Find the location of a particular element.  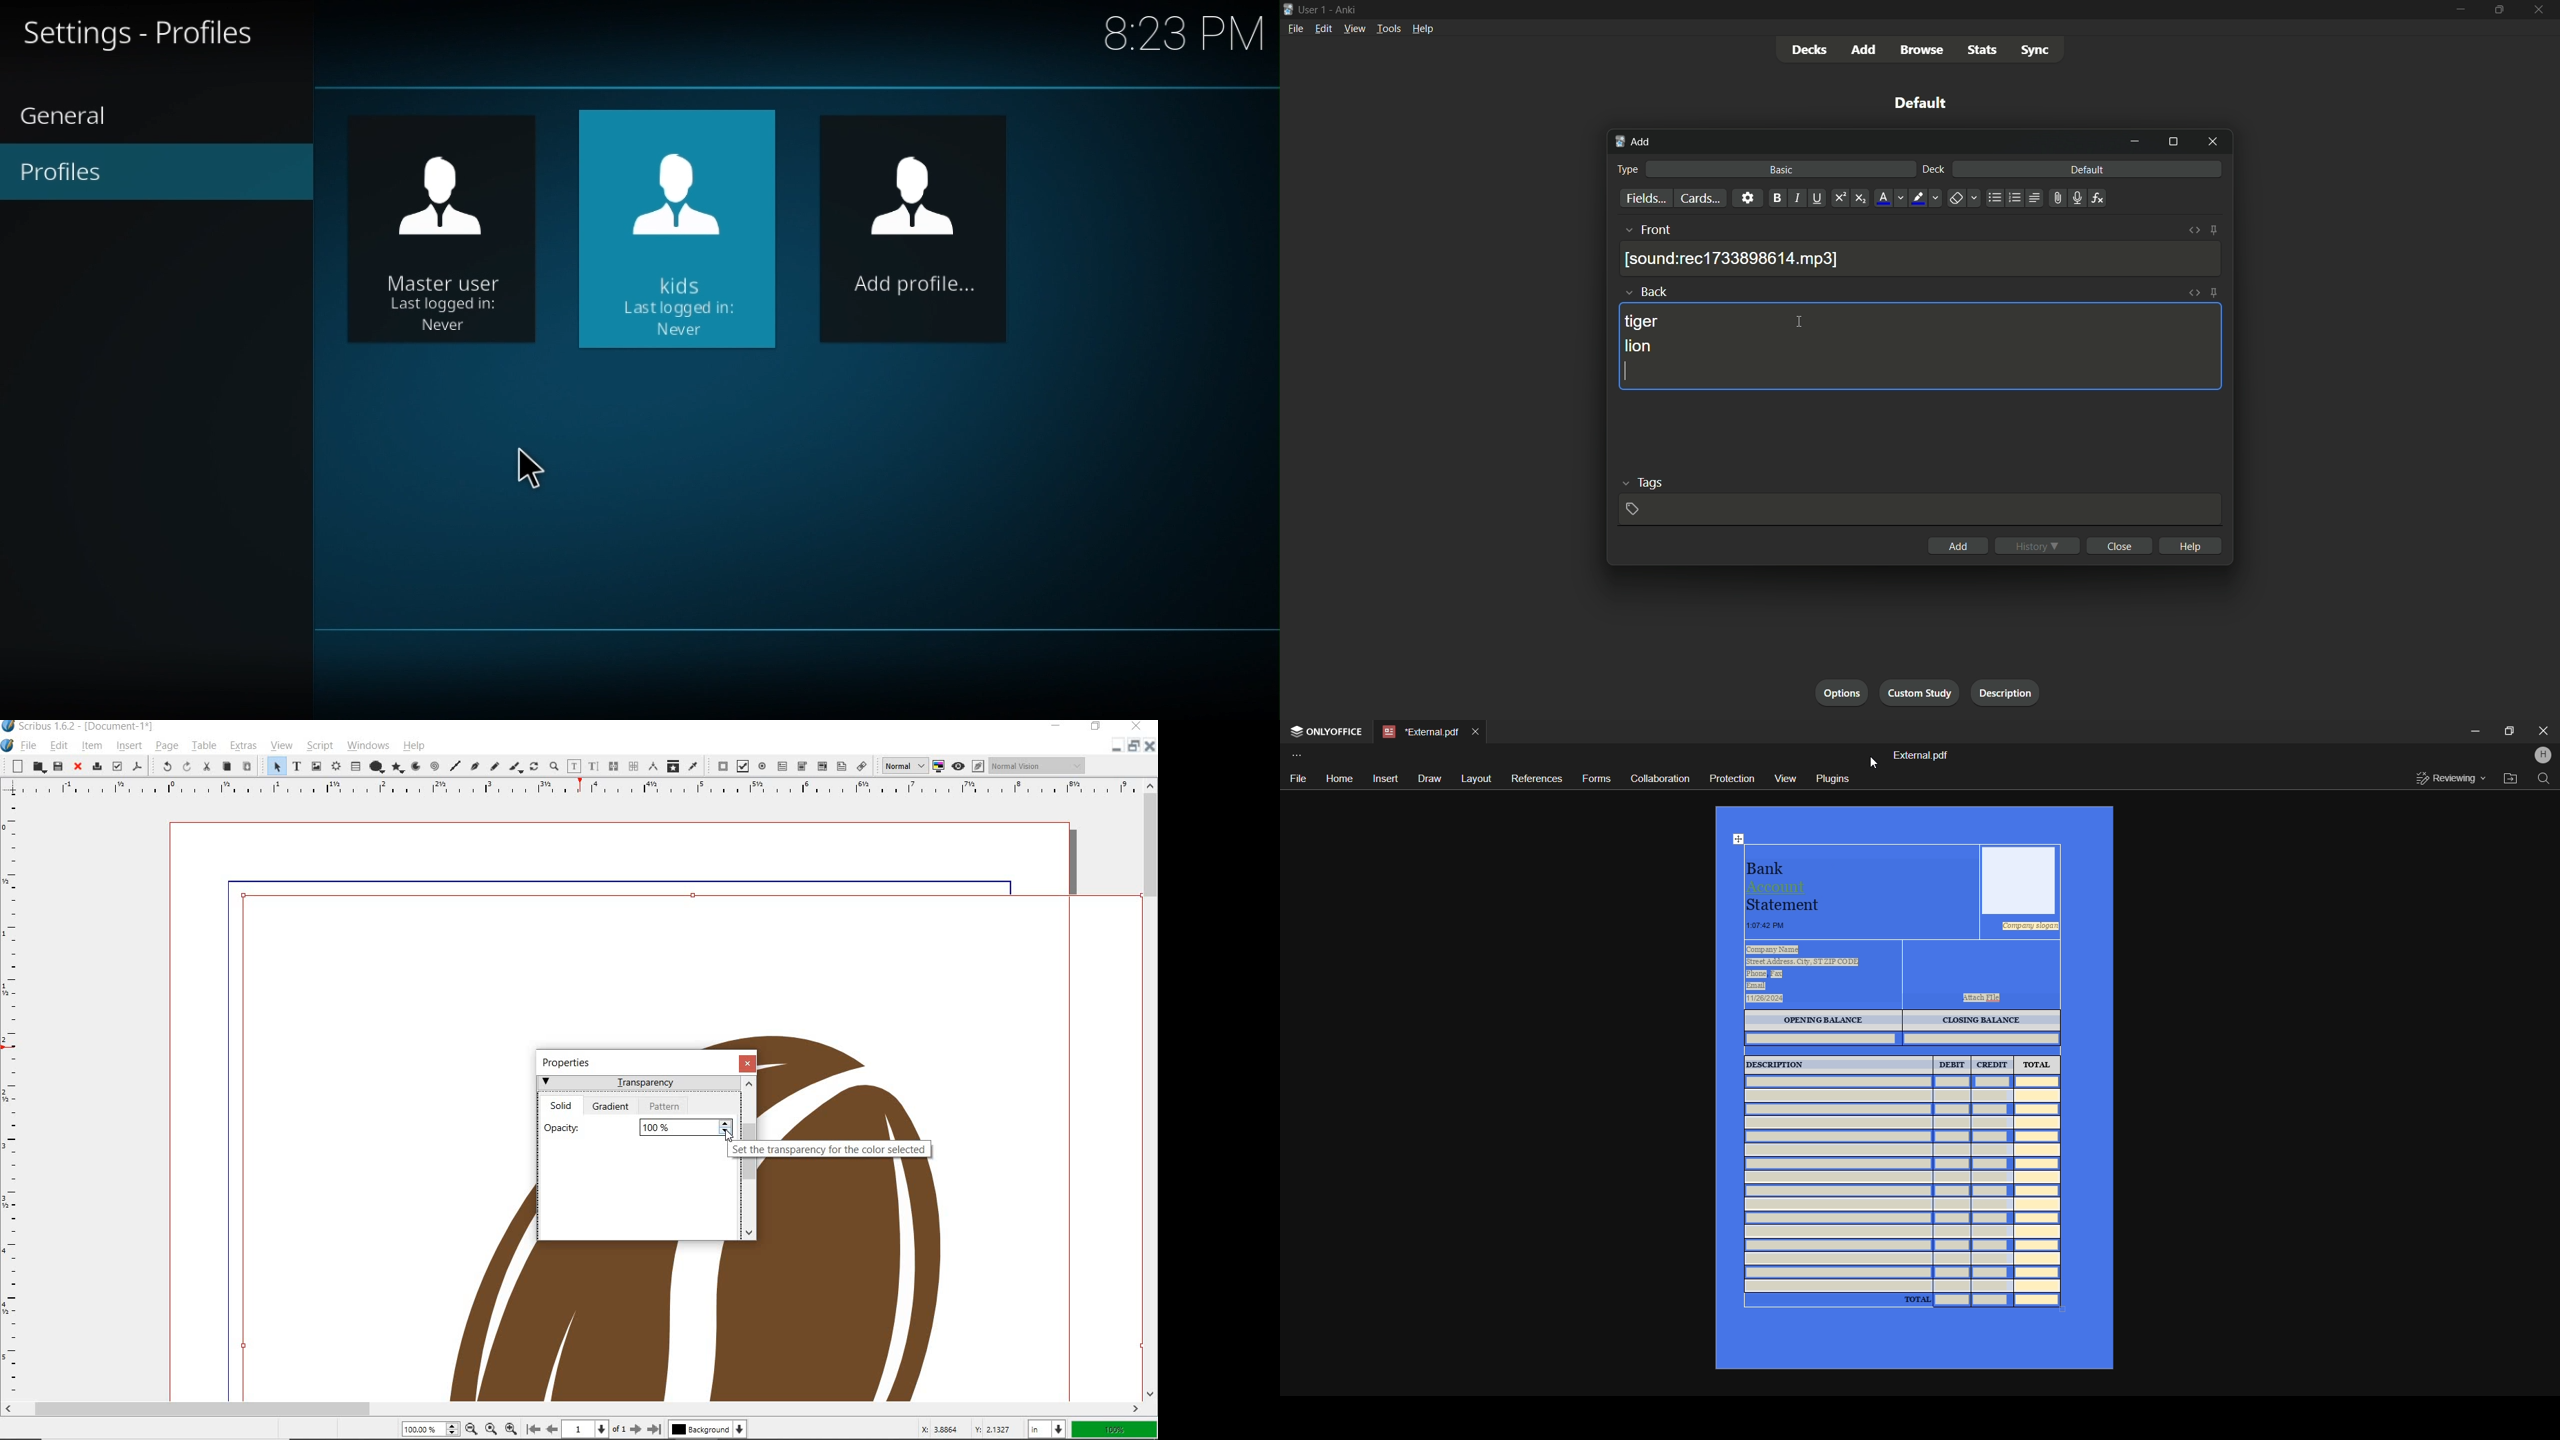

attach is located at coordinates (2055, 198).